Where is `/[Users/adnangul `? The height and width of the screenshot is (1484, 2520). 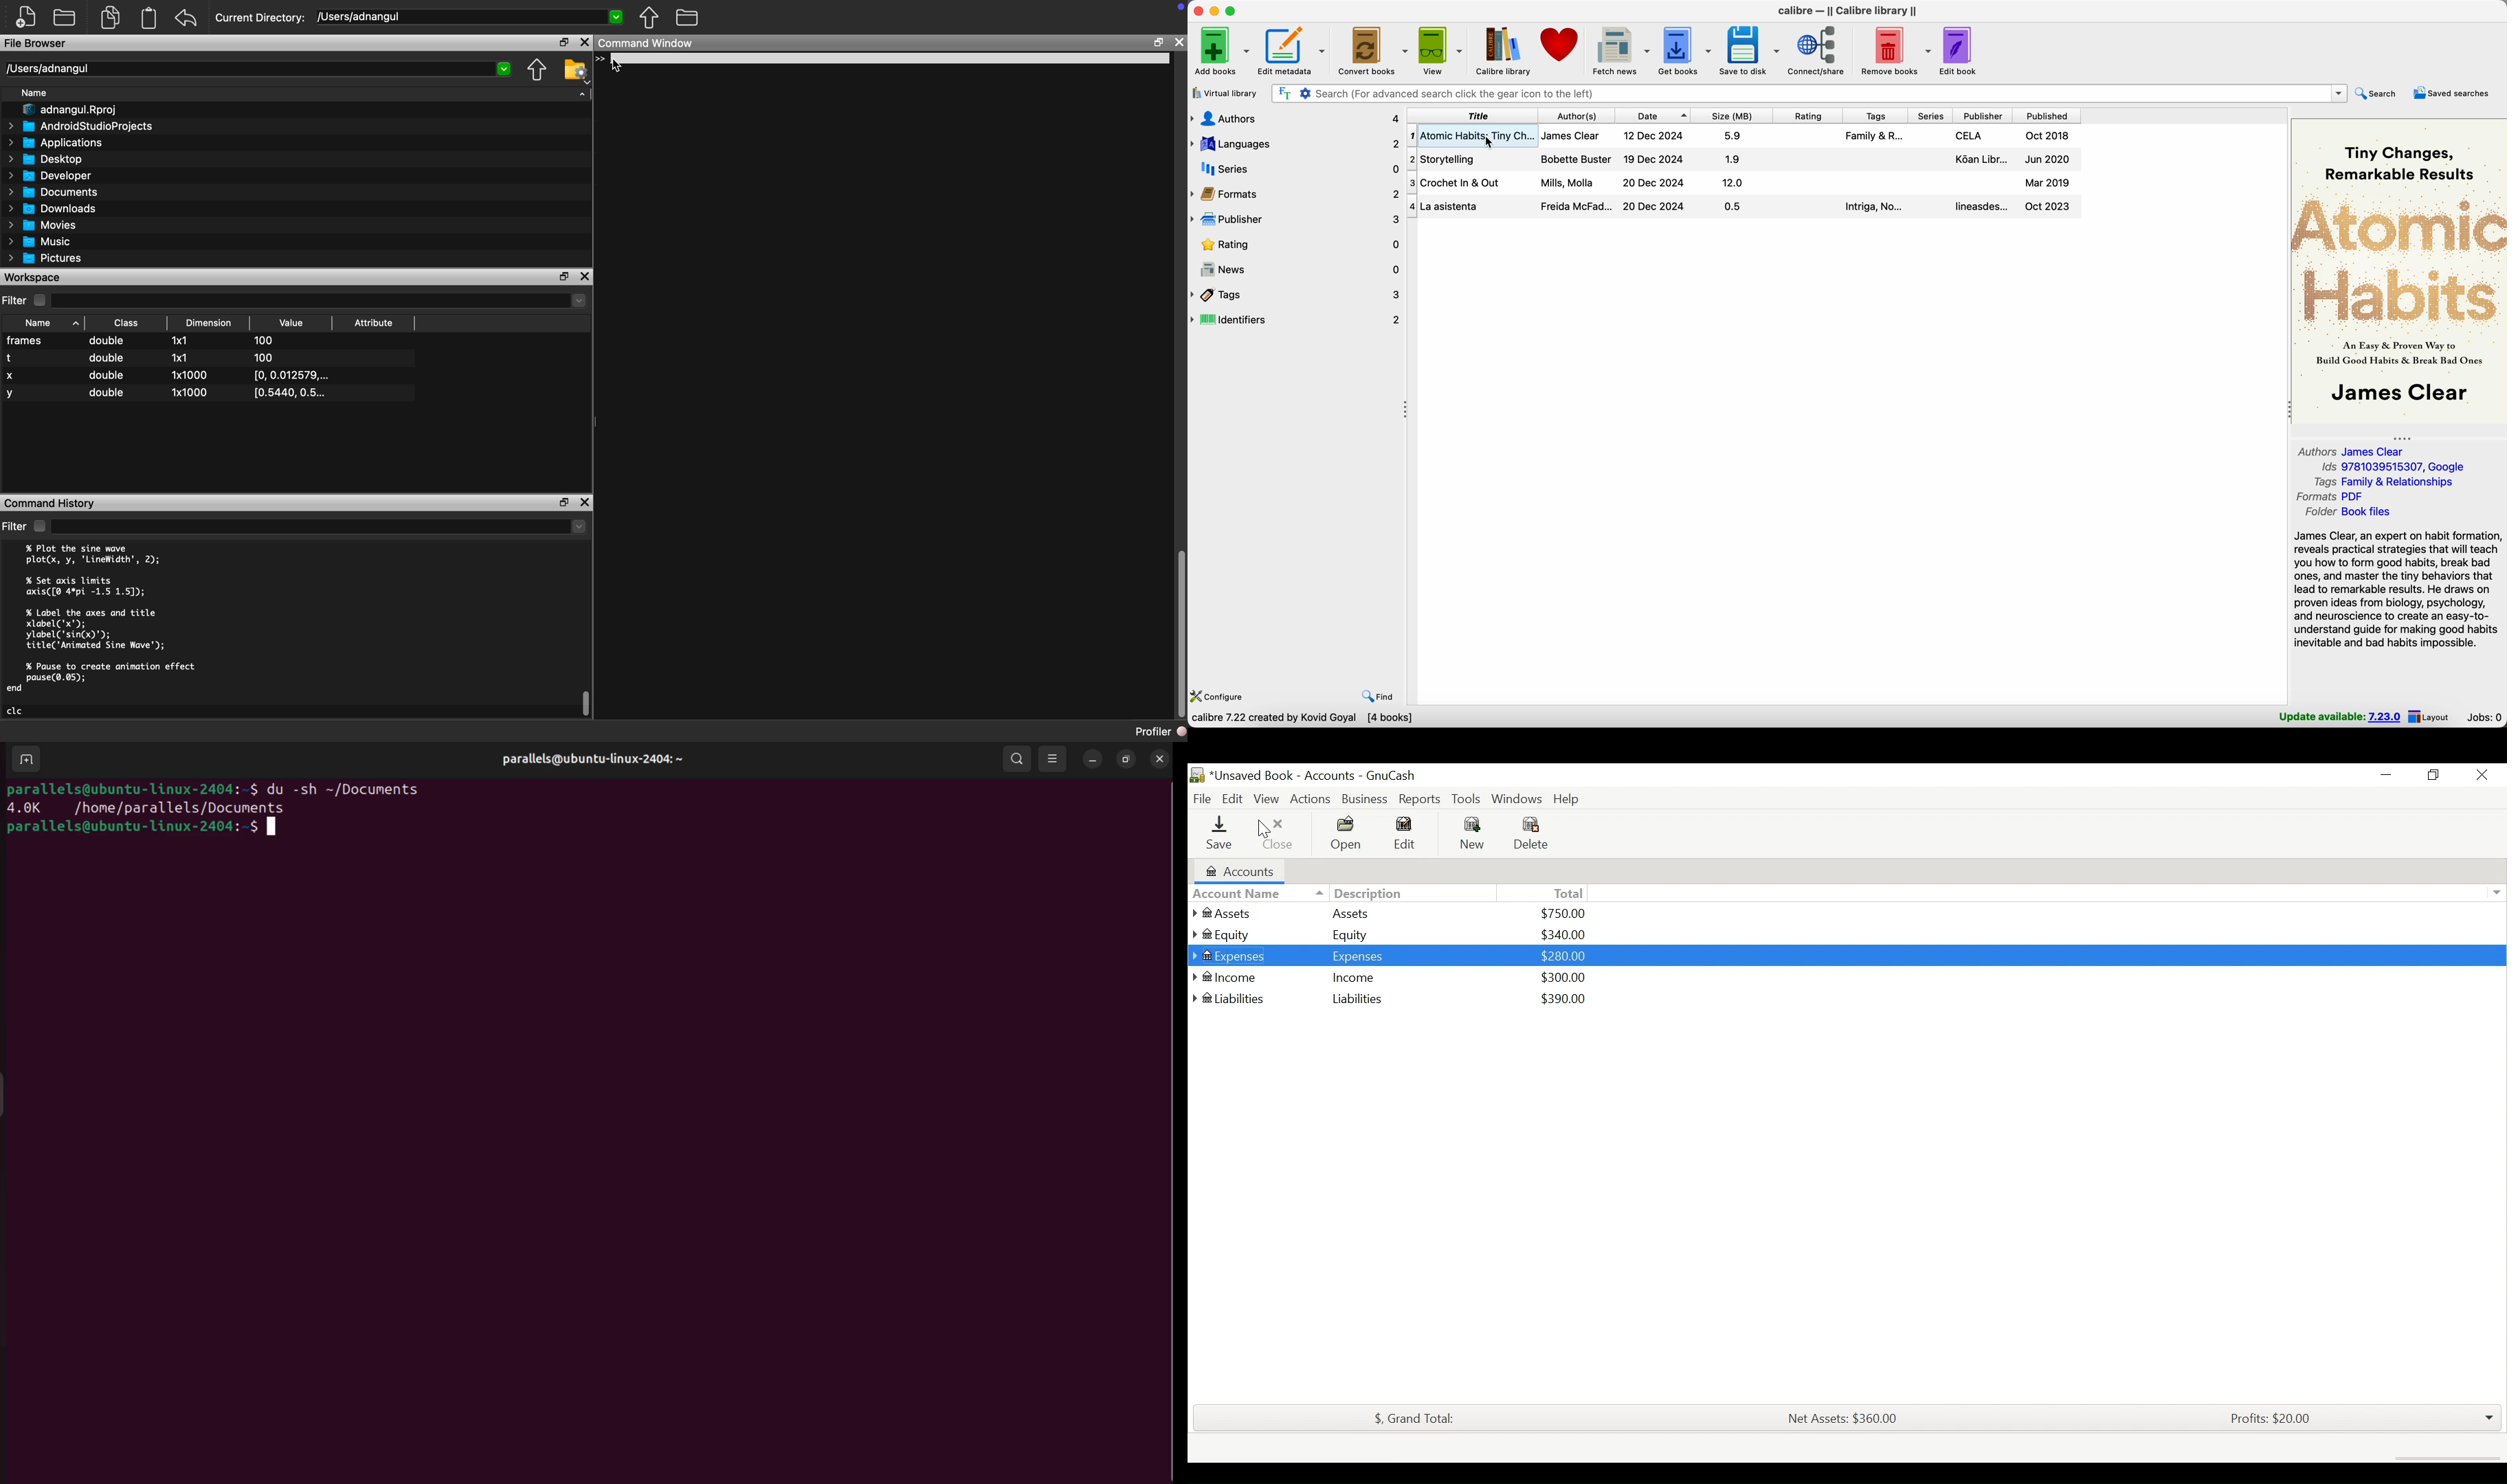
/[Users/adnangul  is located at coordinates (470, 16).